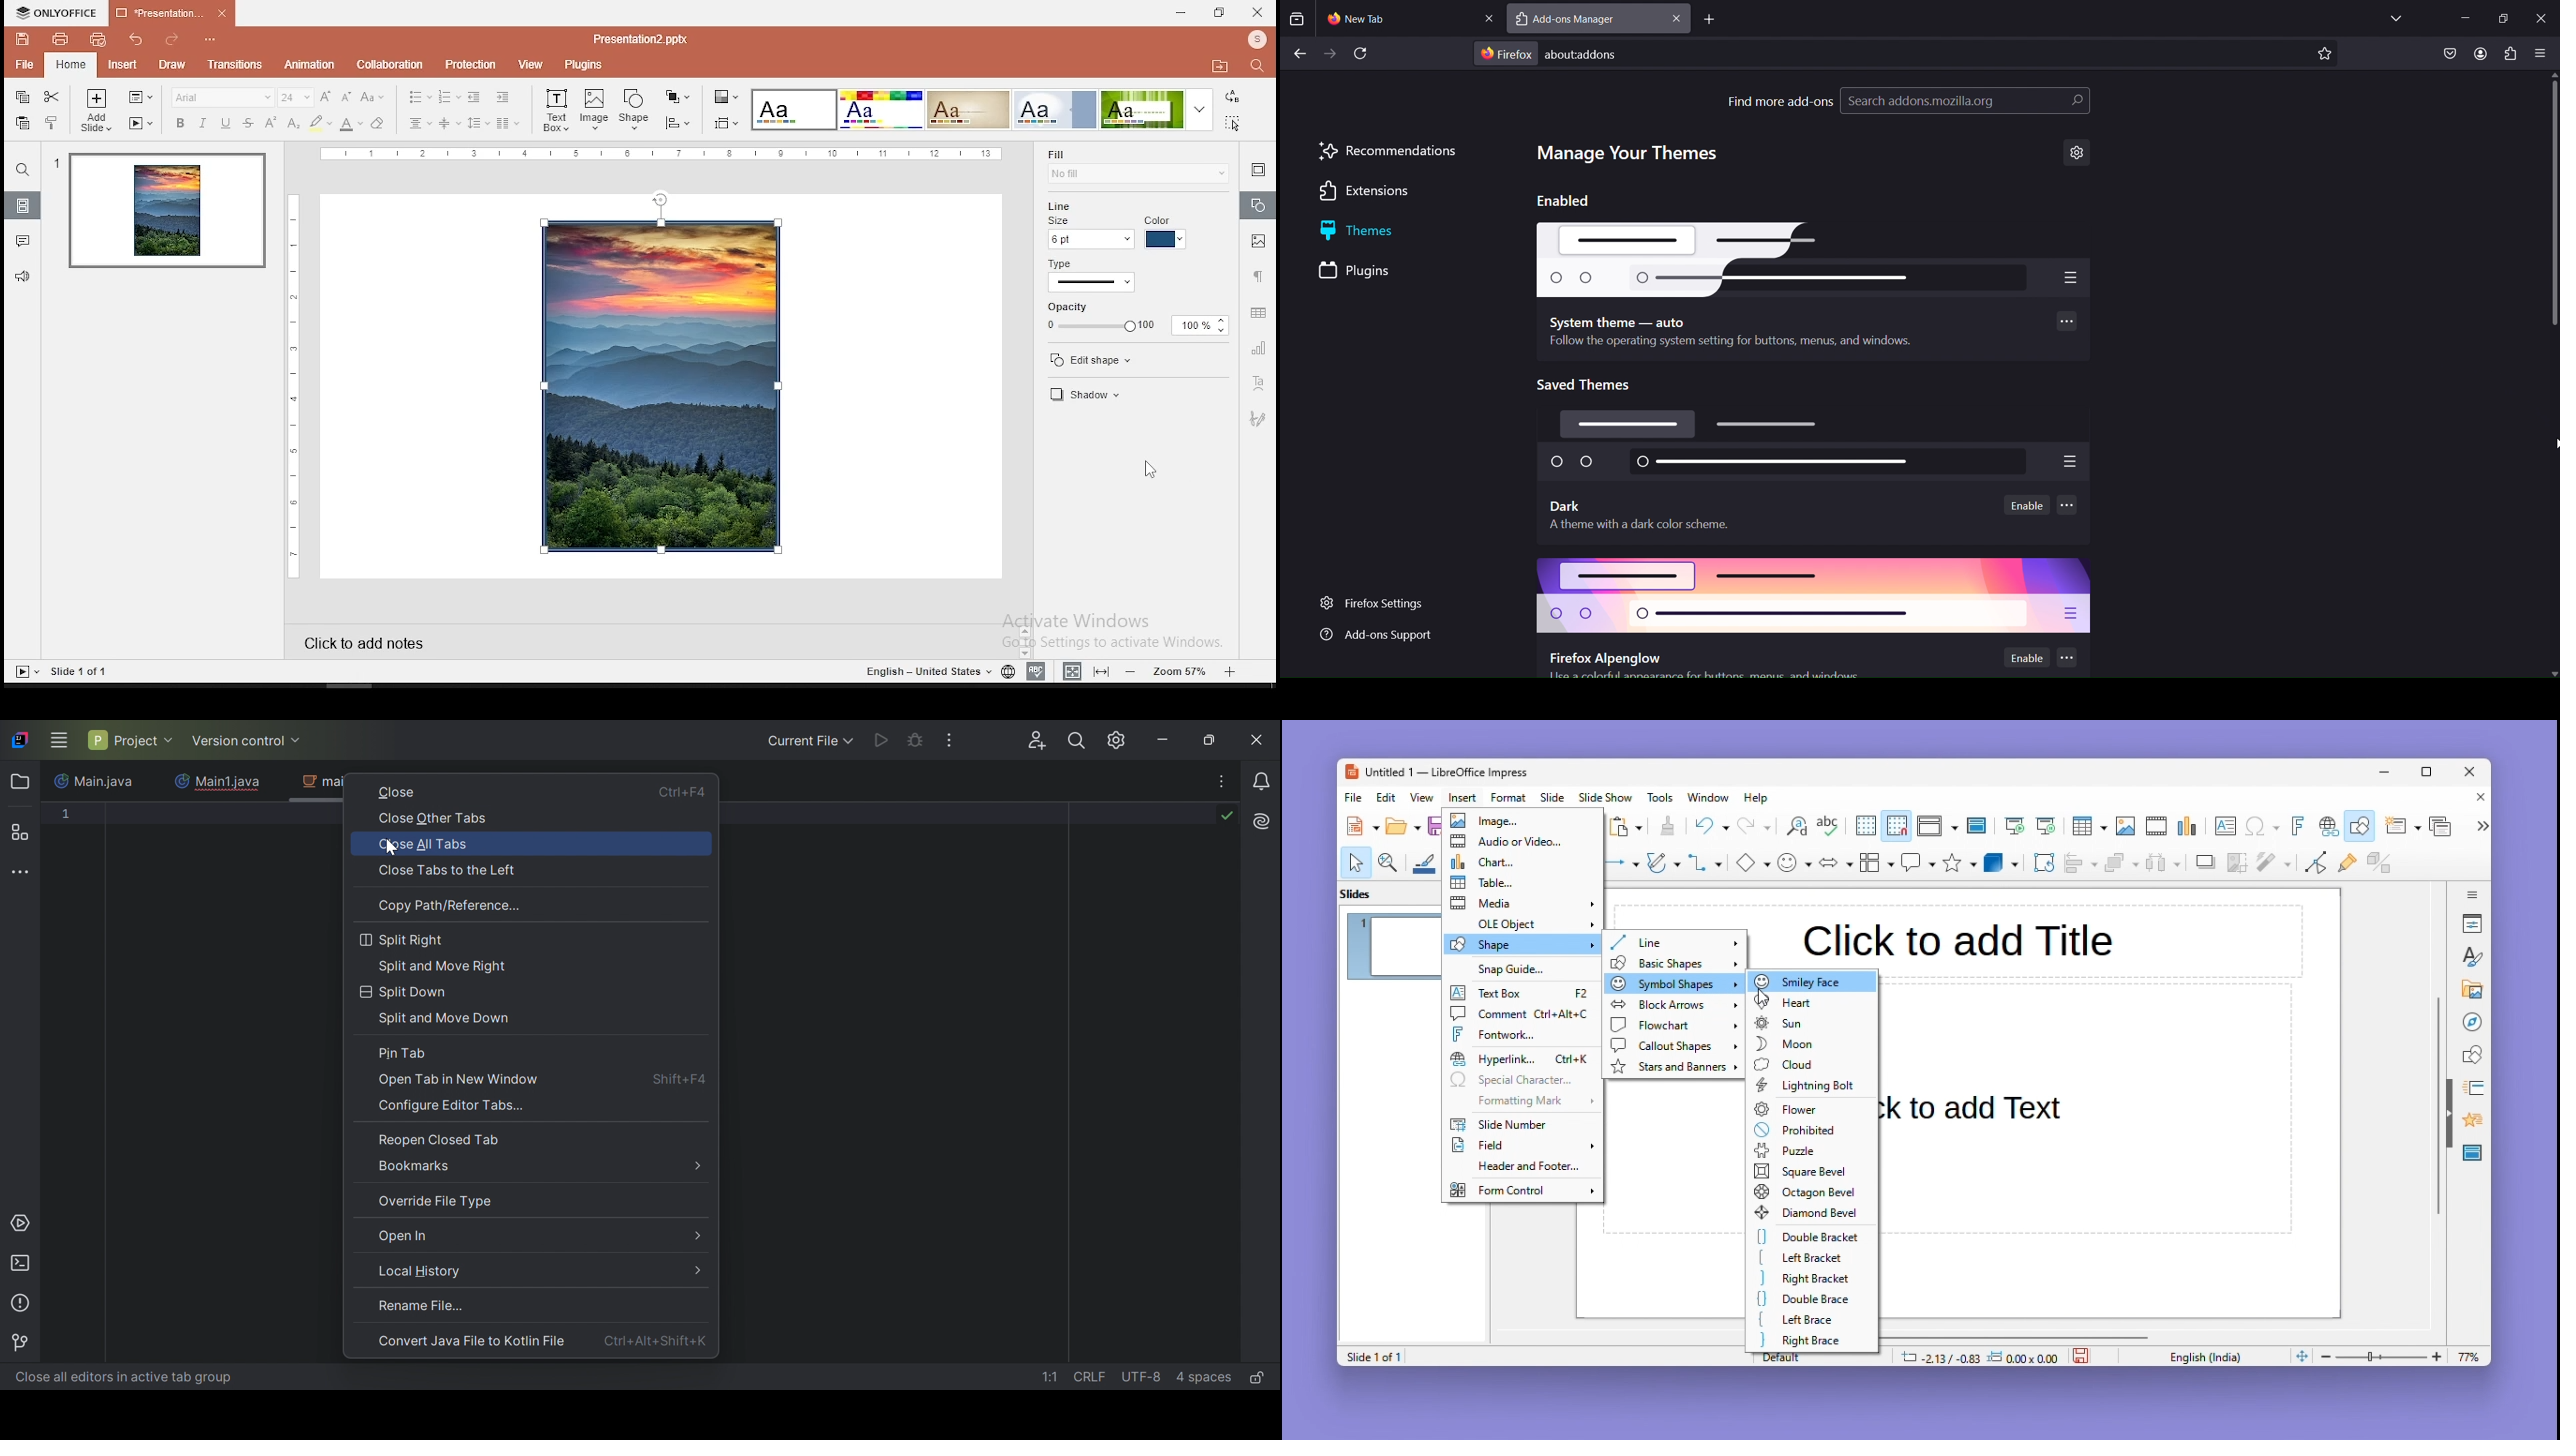  Describe the element at coordinates (726, 96) in the screenshot. I see `change color theme` at that location.